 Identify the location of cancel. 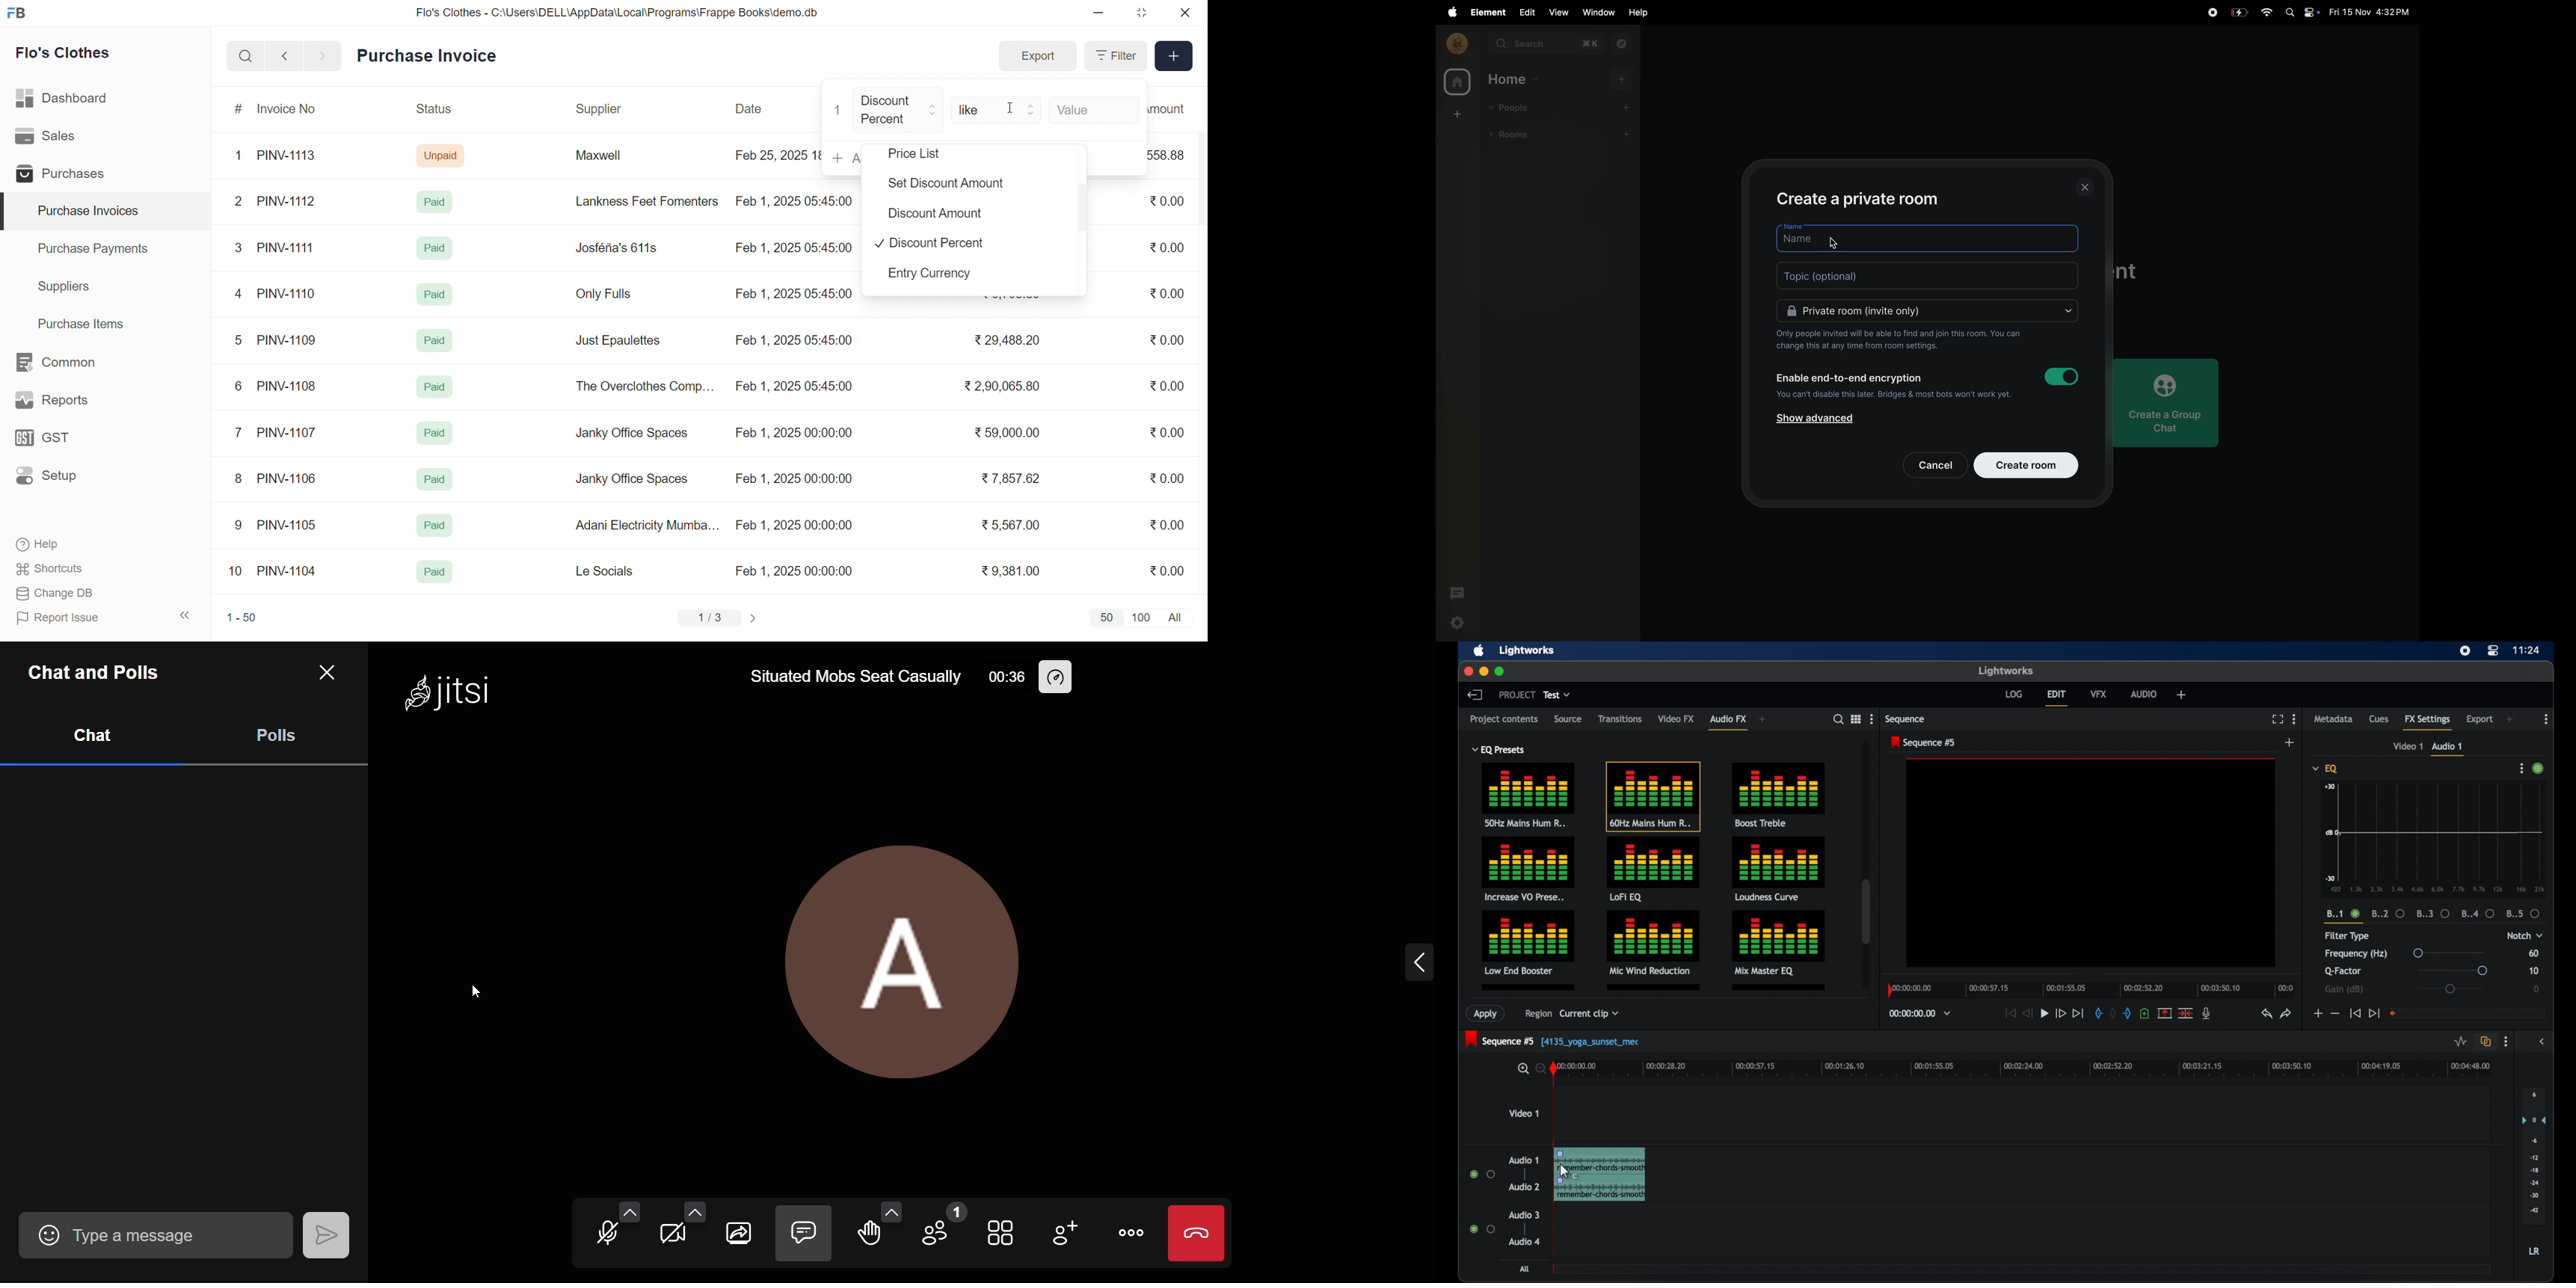
(1929, 463).